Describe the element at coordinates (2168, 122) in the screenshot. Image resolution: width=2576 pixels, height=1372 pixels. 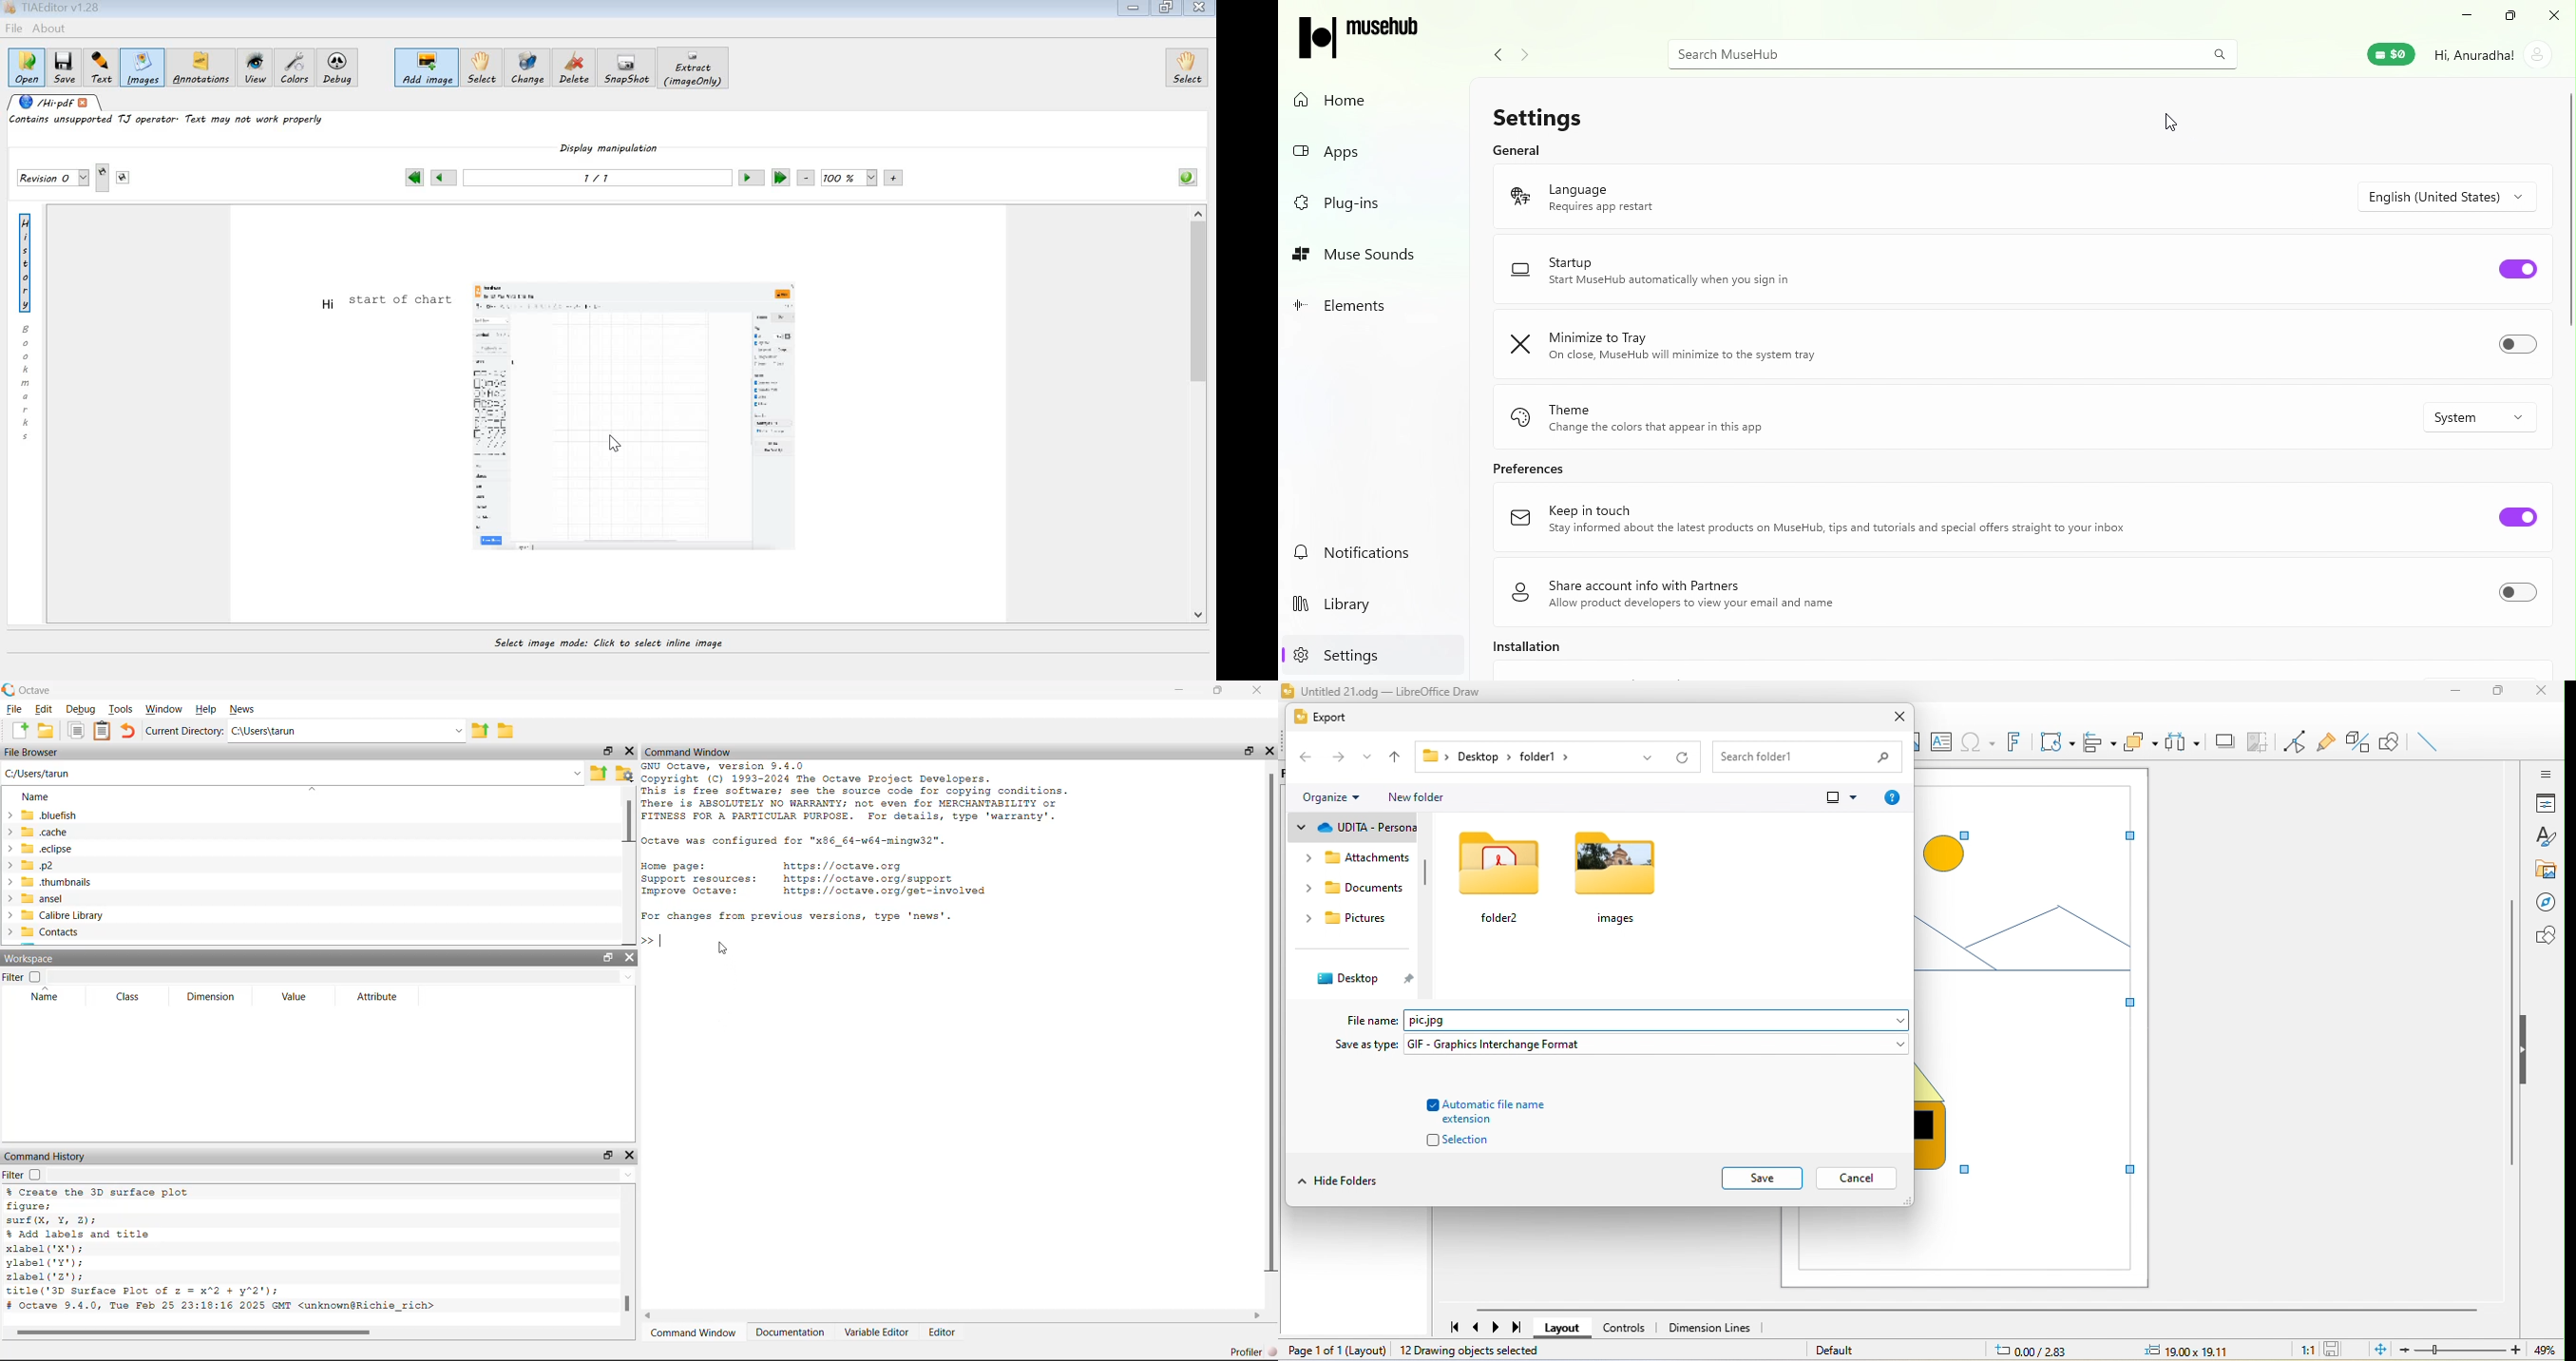
I see `Cursor` at that location.